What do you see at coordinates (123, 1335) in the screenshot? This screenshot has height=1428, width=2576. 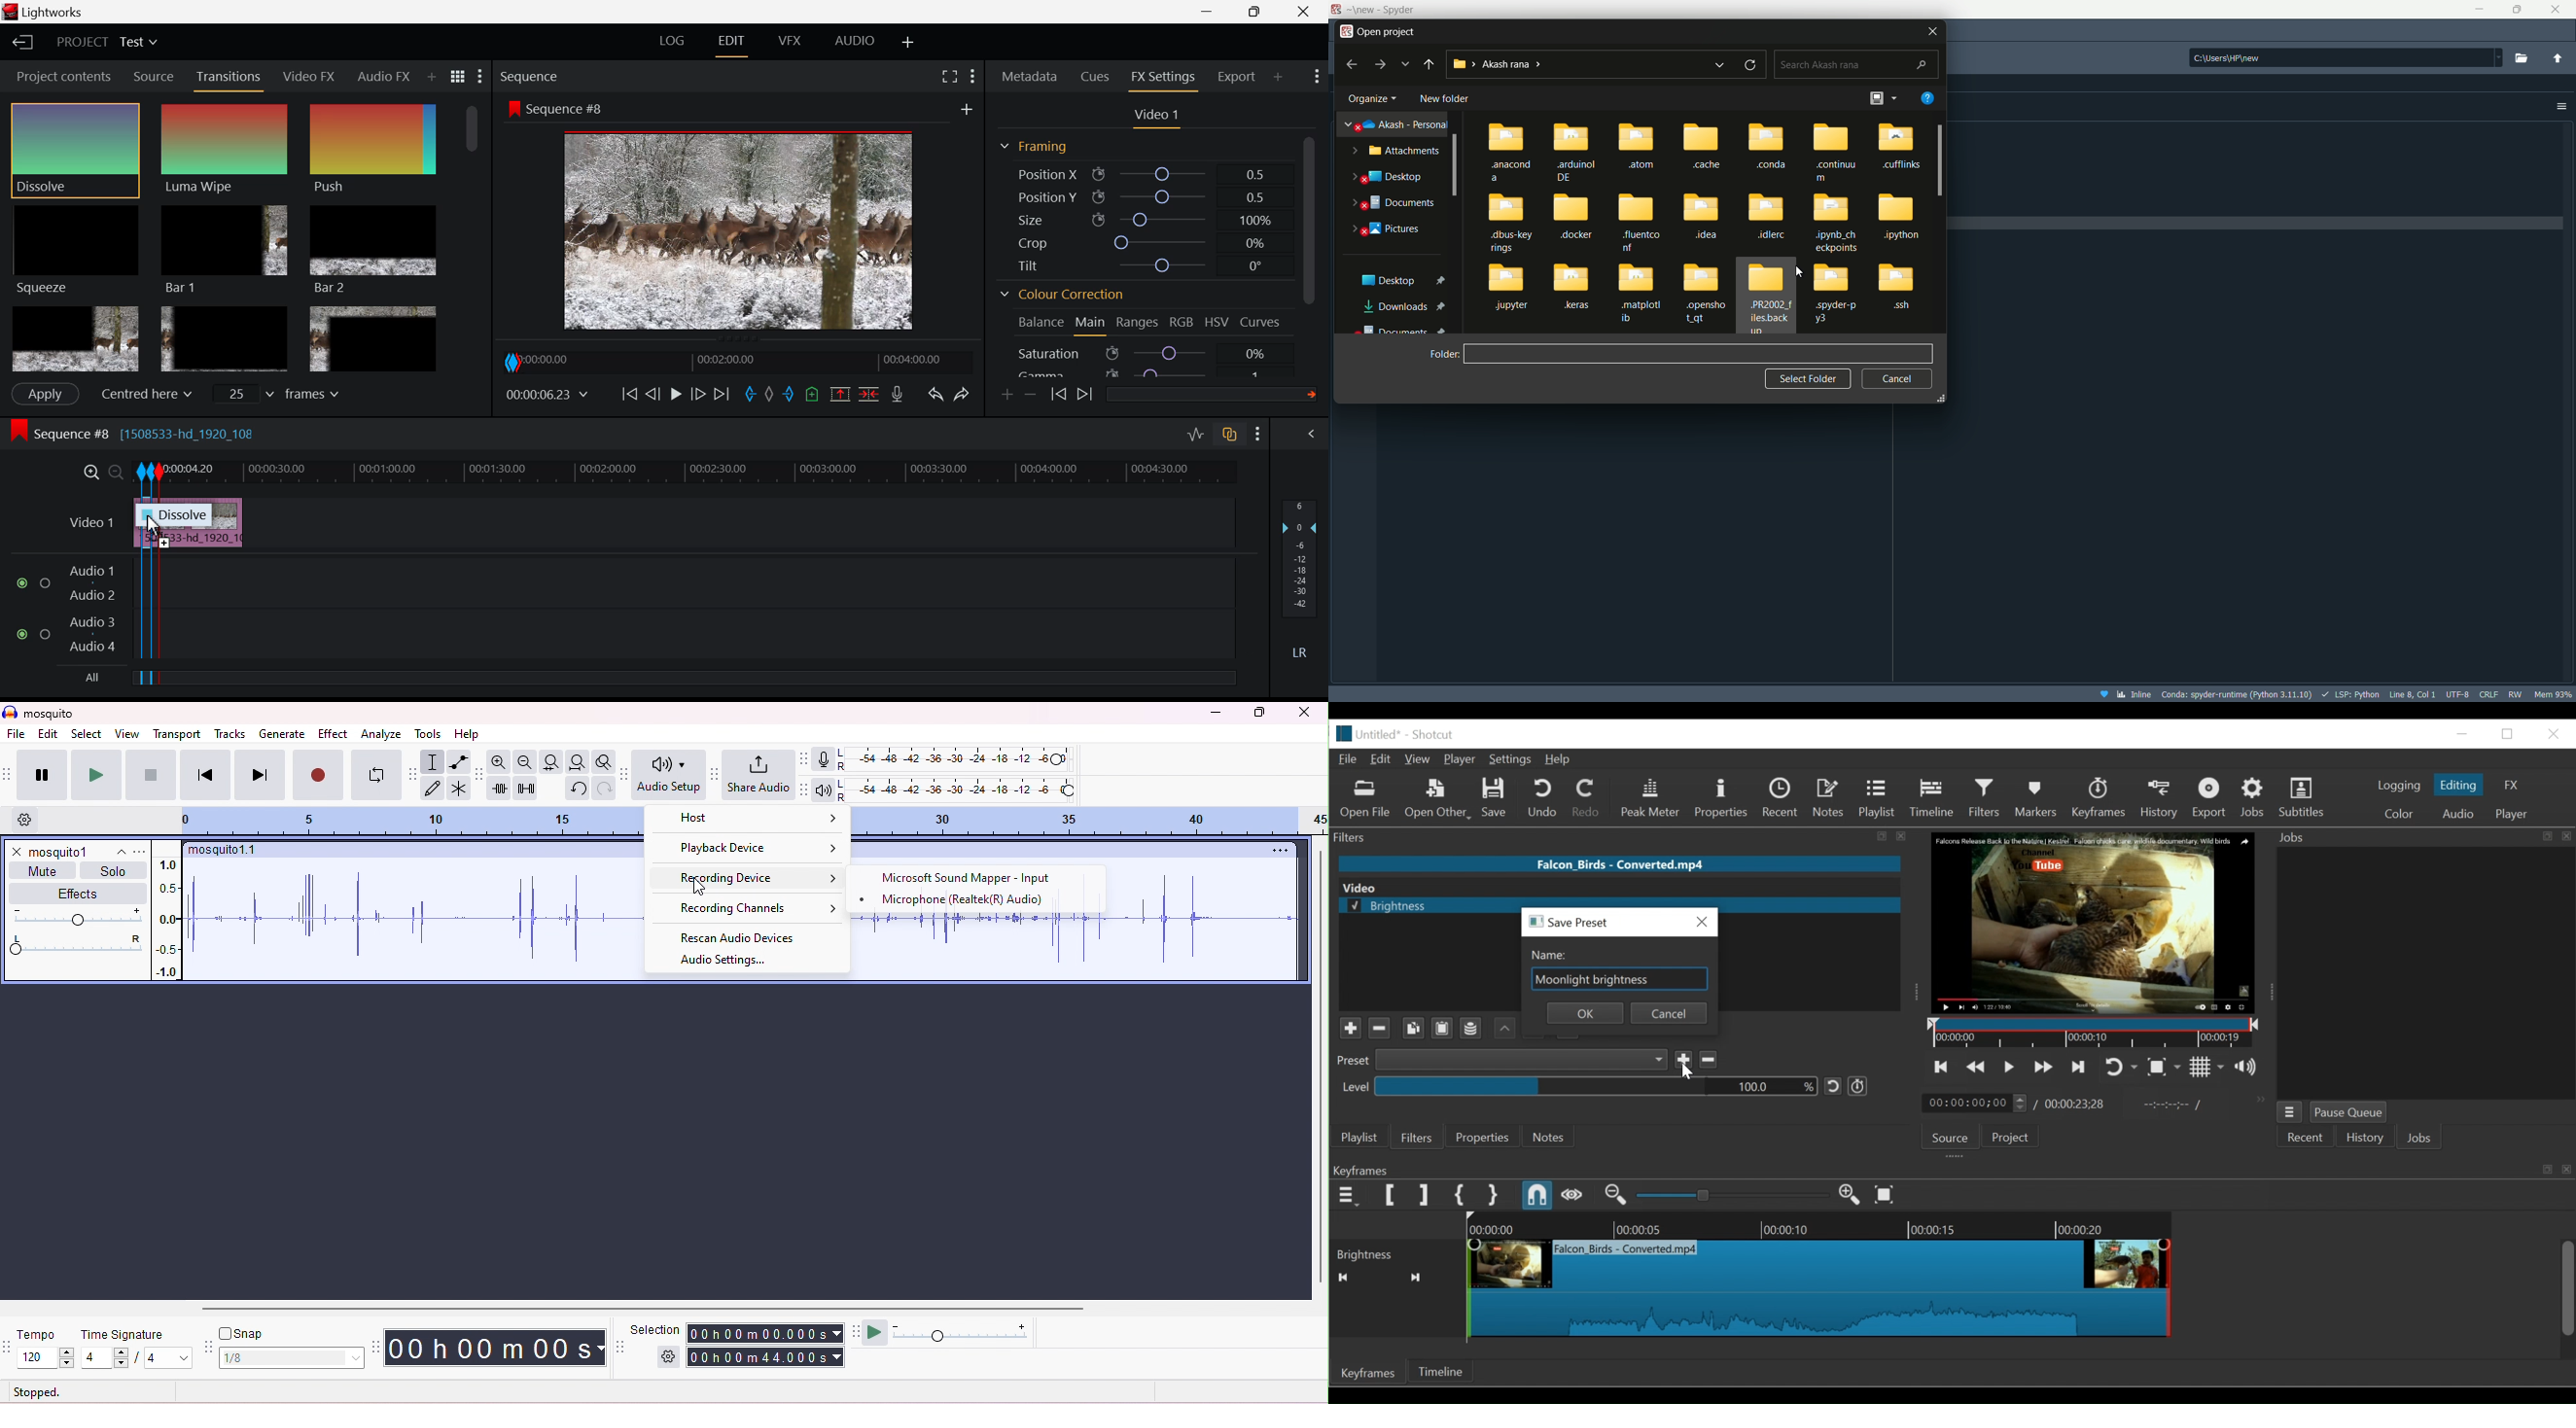 I see `time signature` at bounding box center [123, 1335].